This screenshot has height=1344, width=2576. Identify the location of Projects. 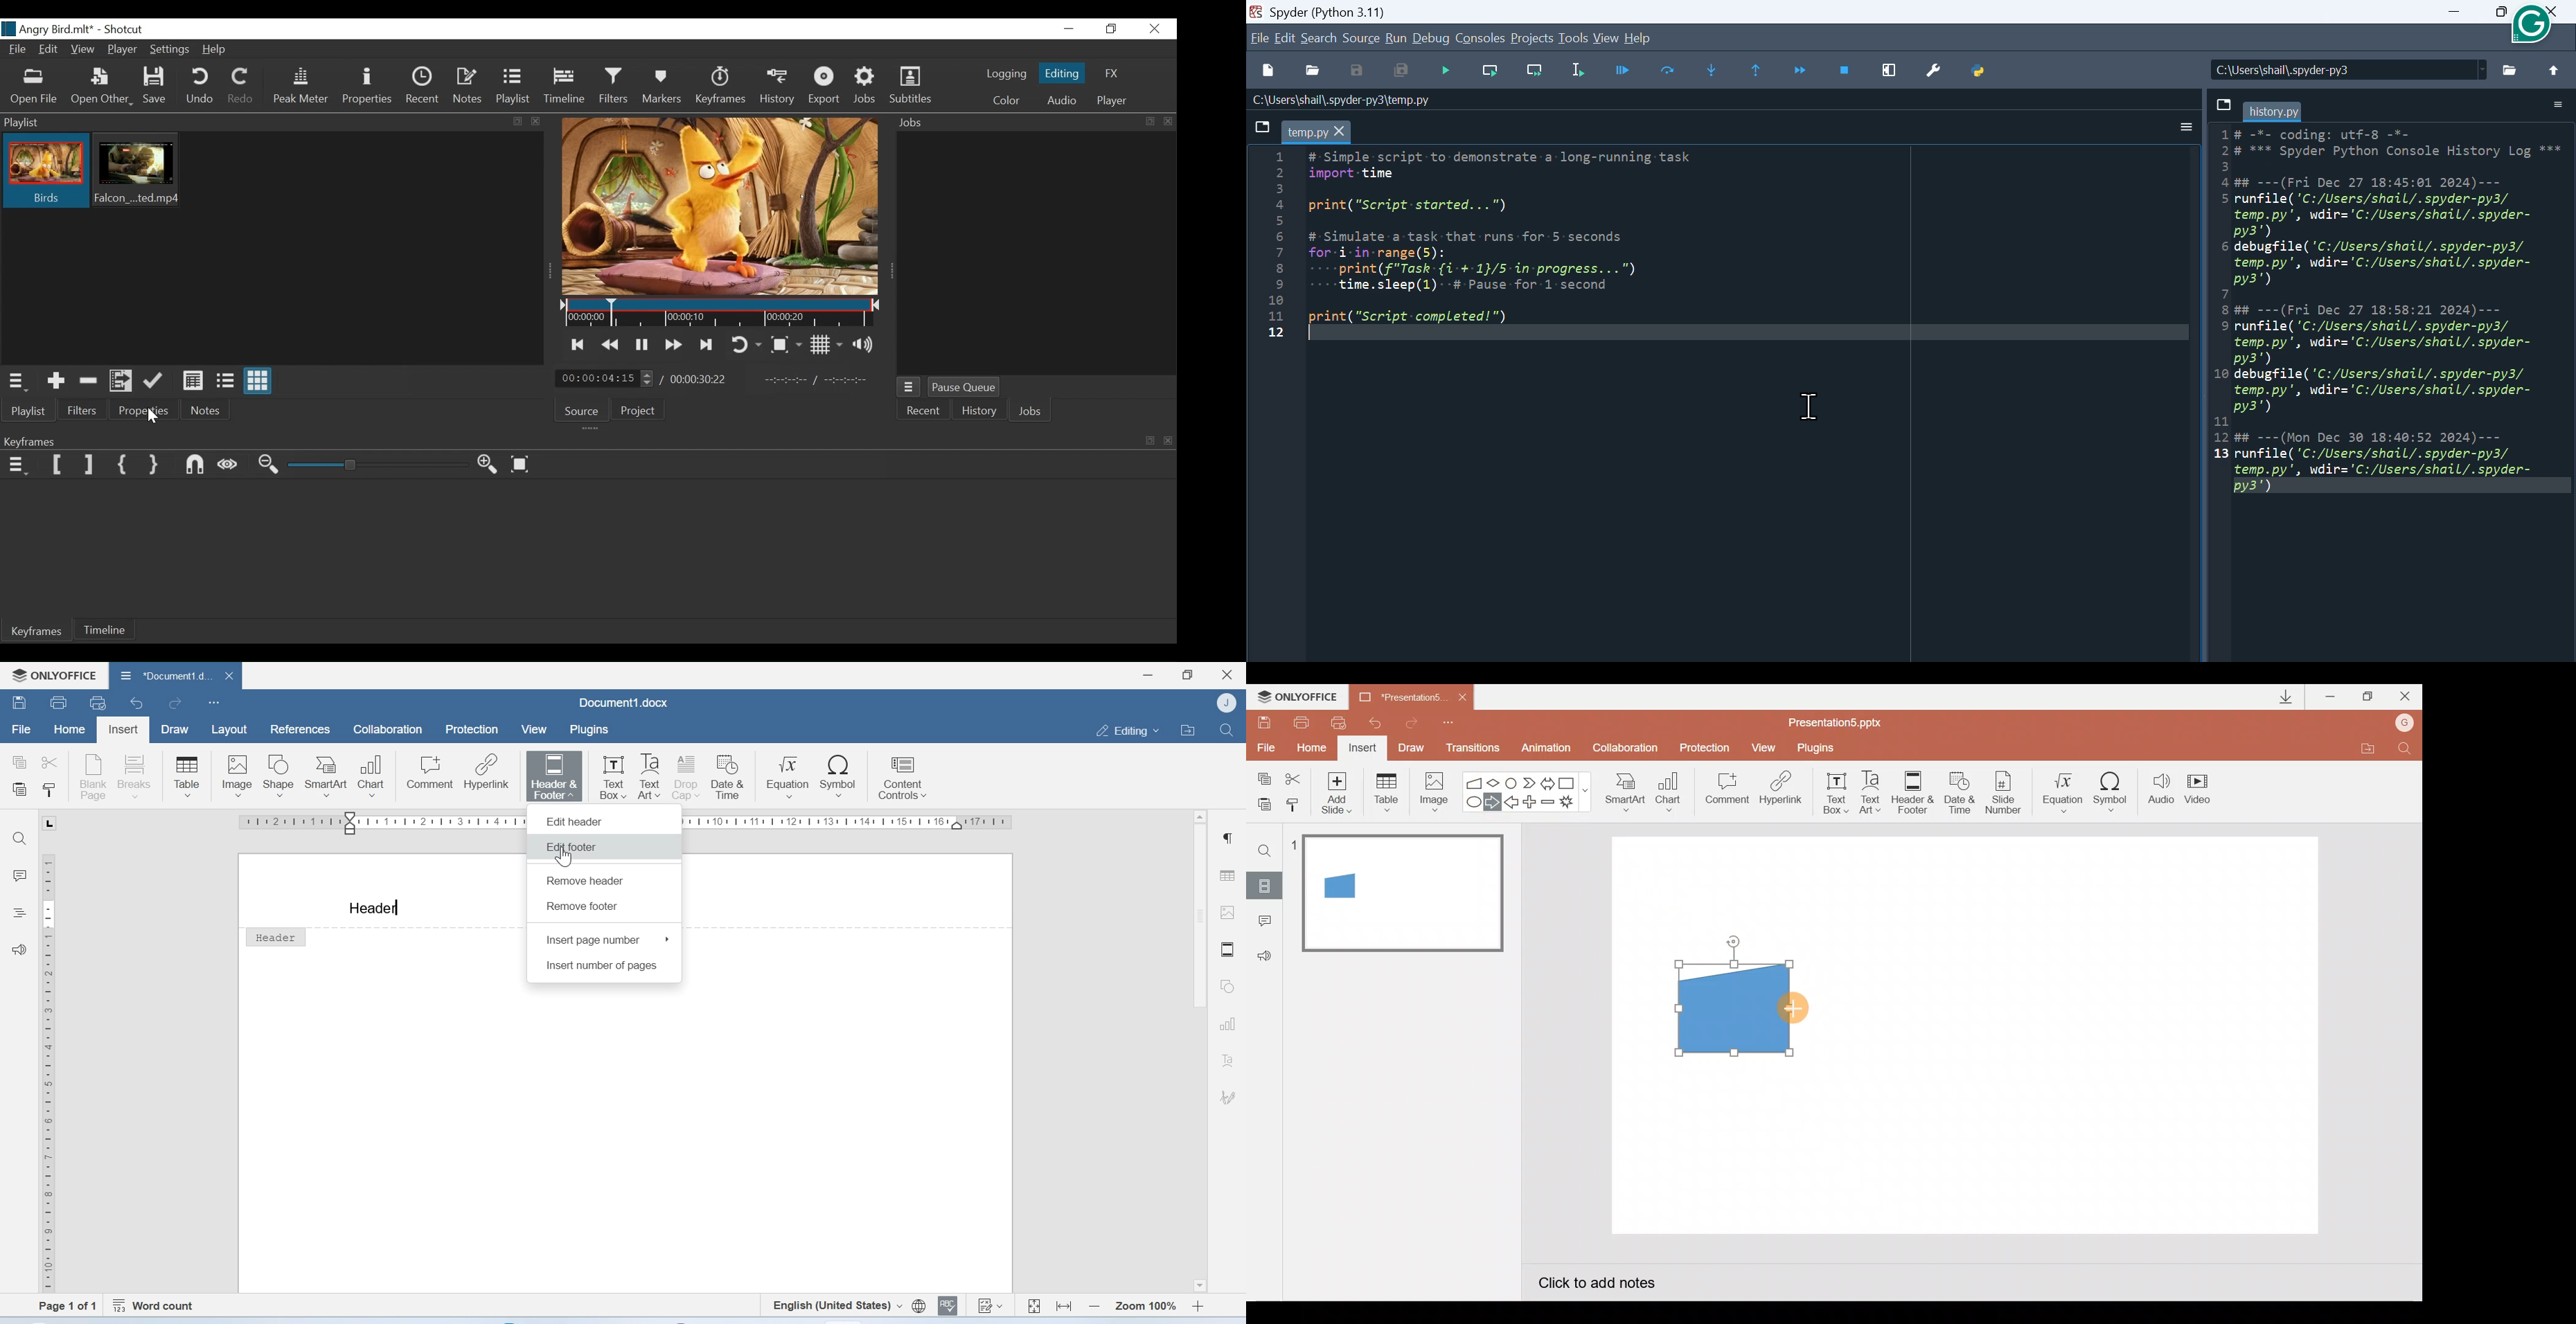
(1531, 38).